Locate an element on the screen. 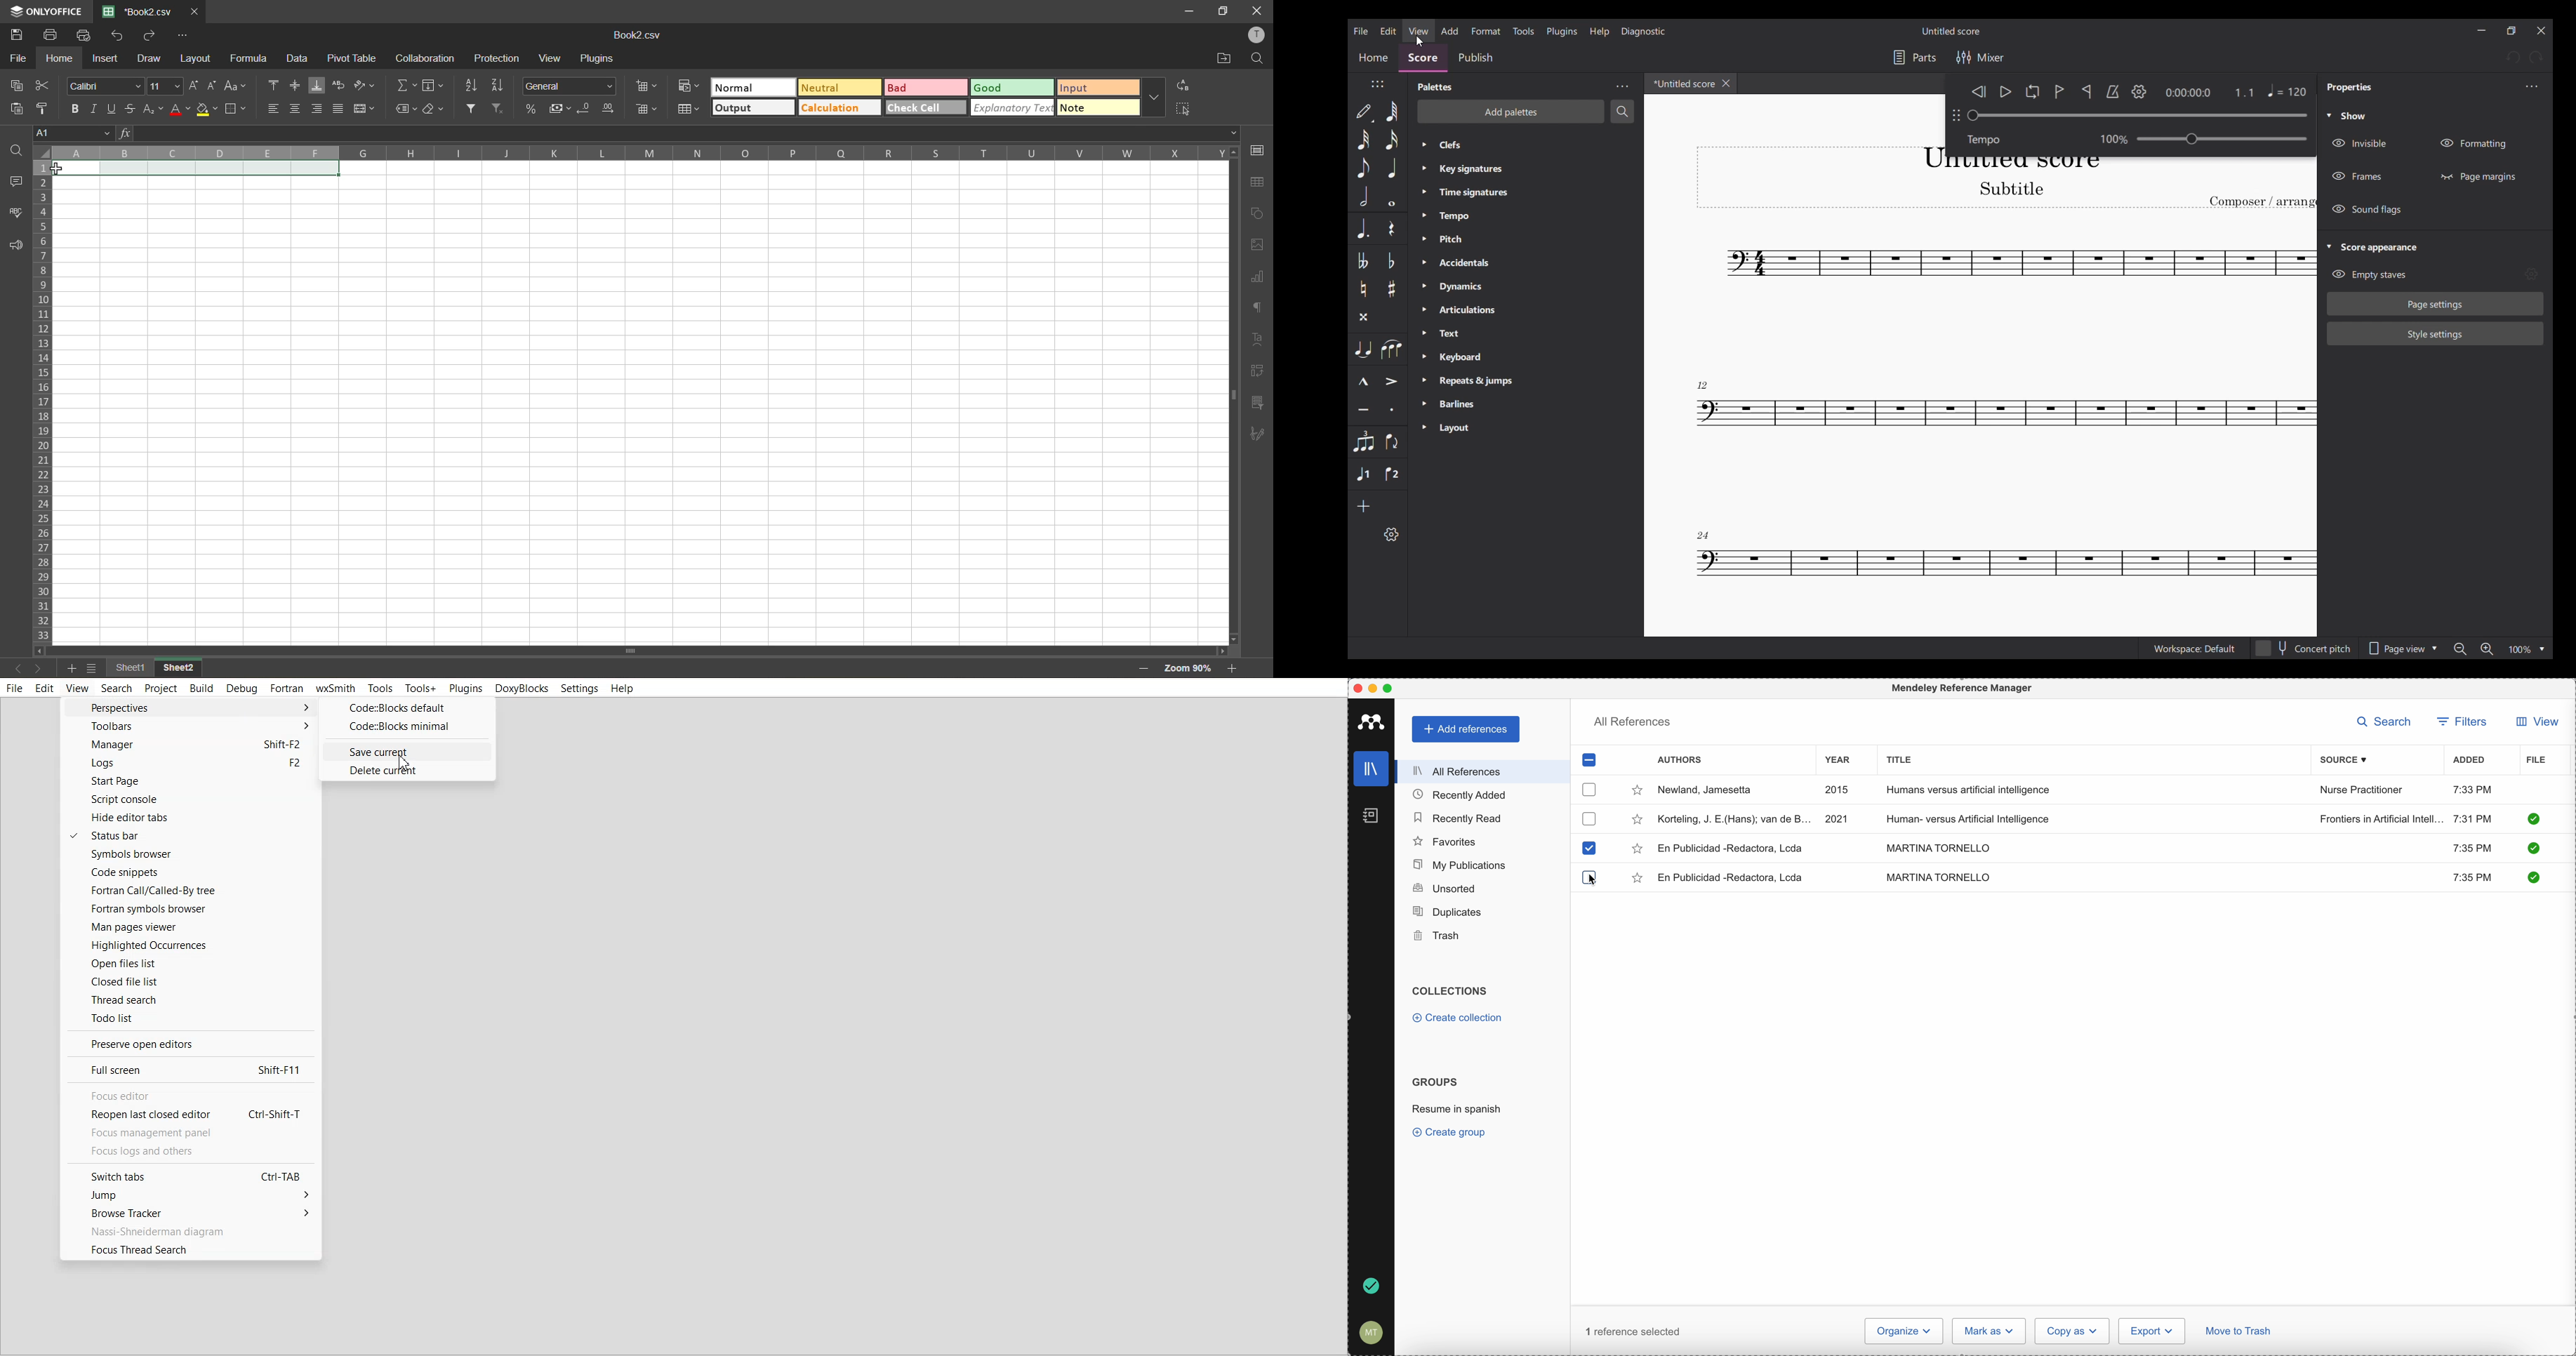 The width and height of the screenshot is (2576, 1372). calculation is located at coordinates (841, 108).